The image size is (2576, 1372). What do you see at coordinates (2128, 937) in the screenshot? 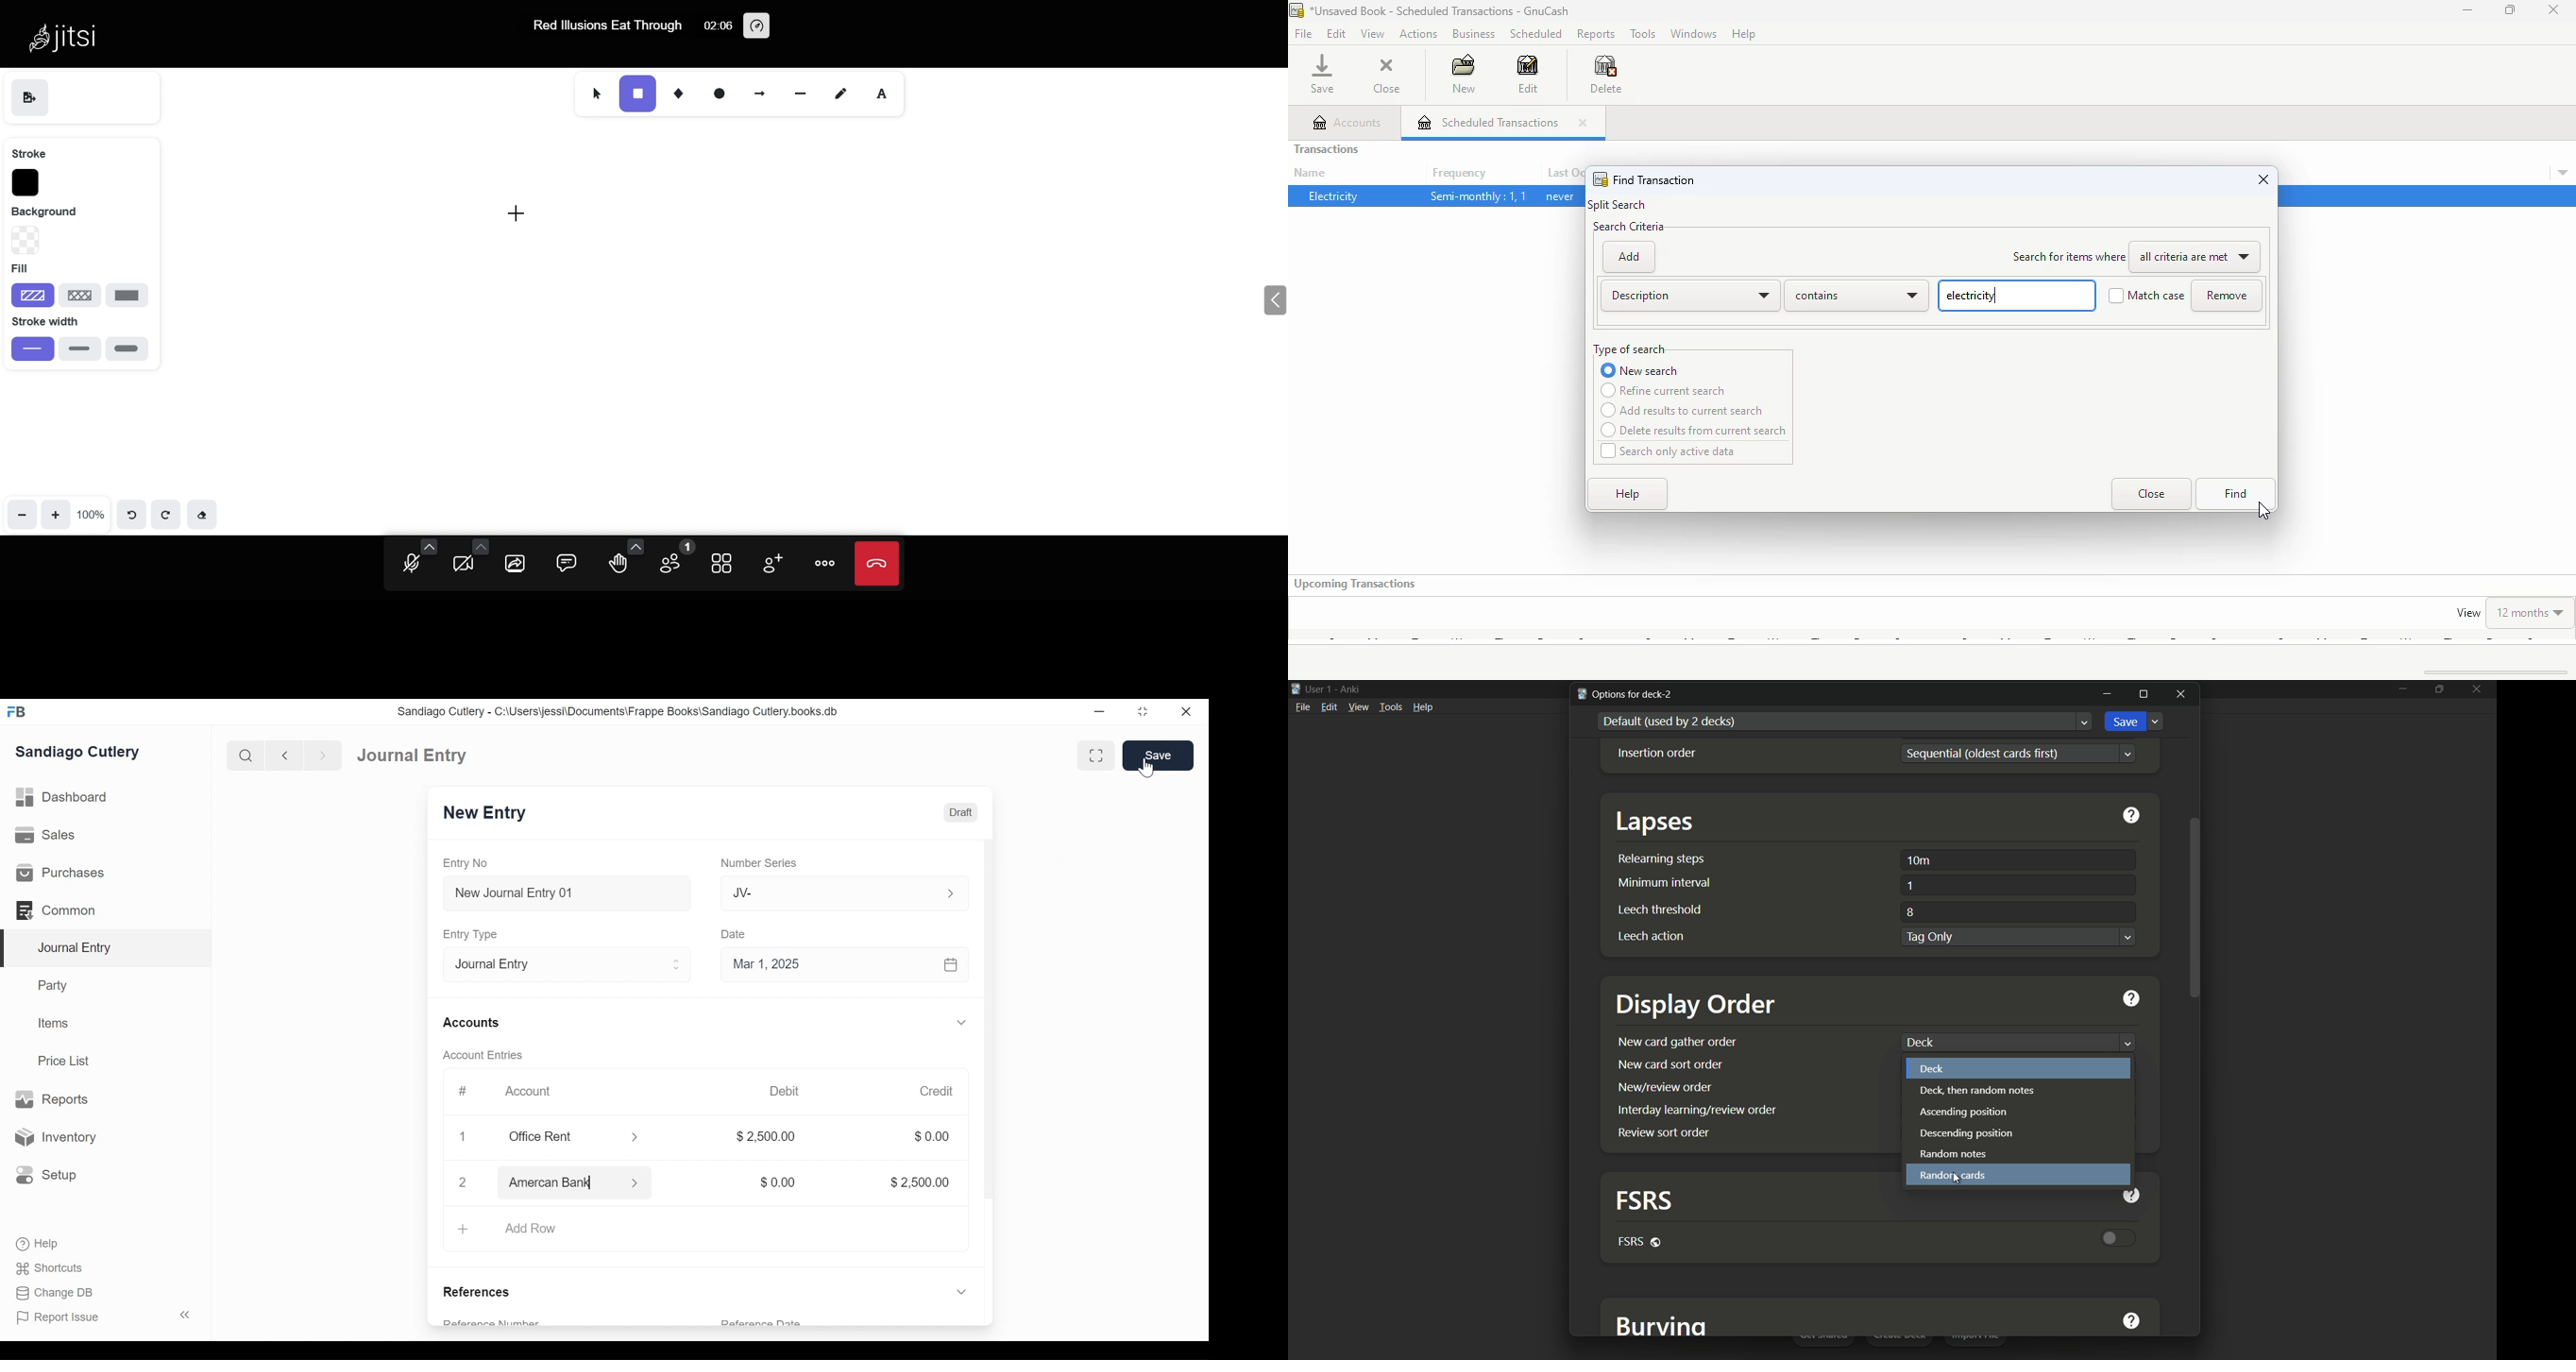
I see `Dropdown` at bounding box center [2128, 937].